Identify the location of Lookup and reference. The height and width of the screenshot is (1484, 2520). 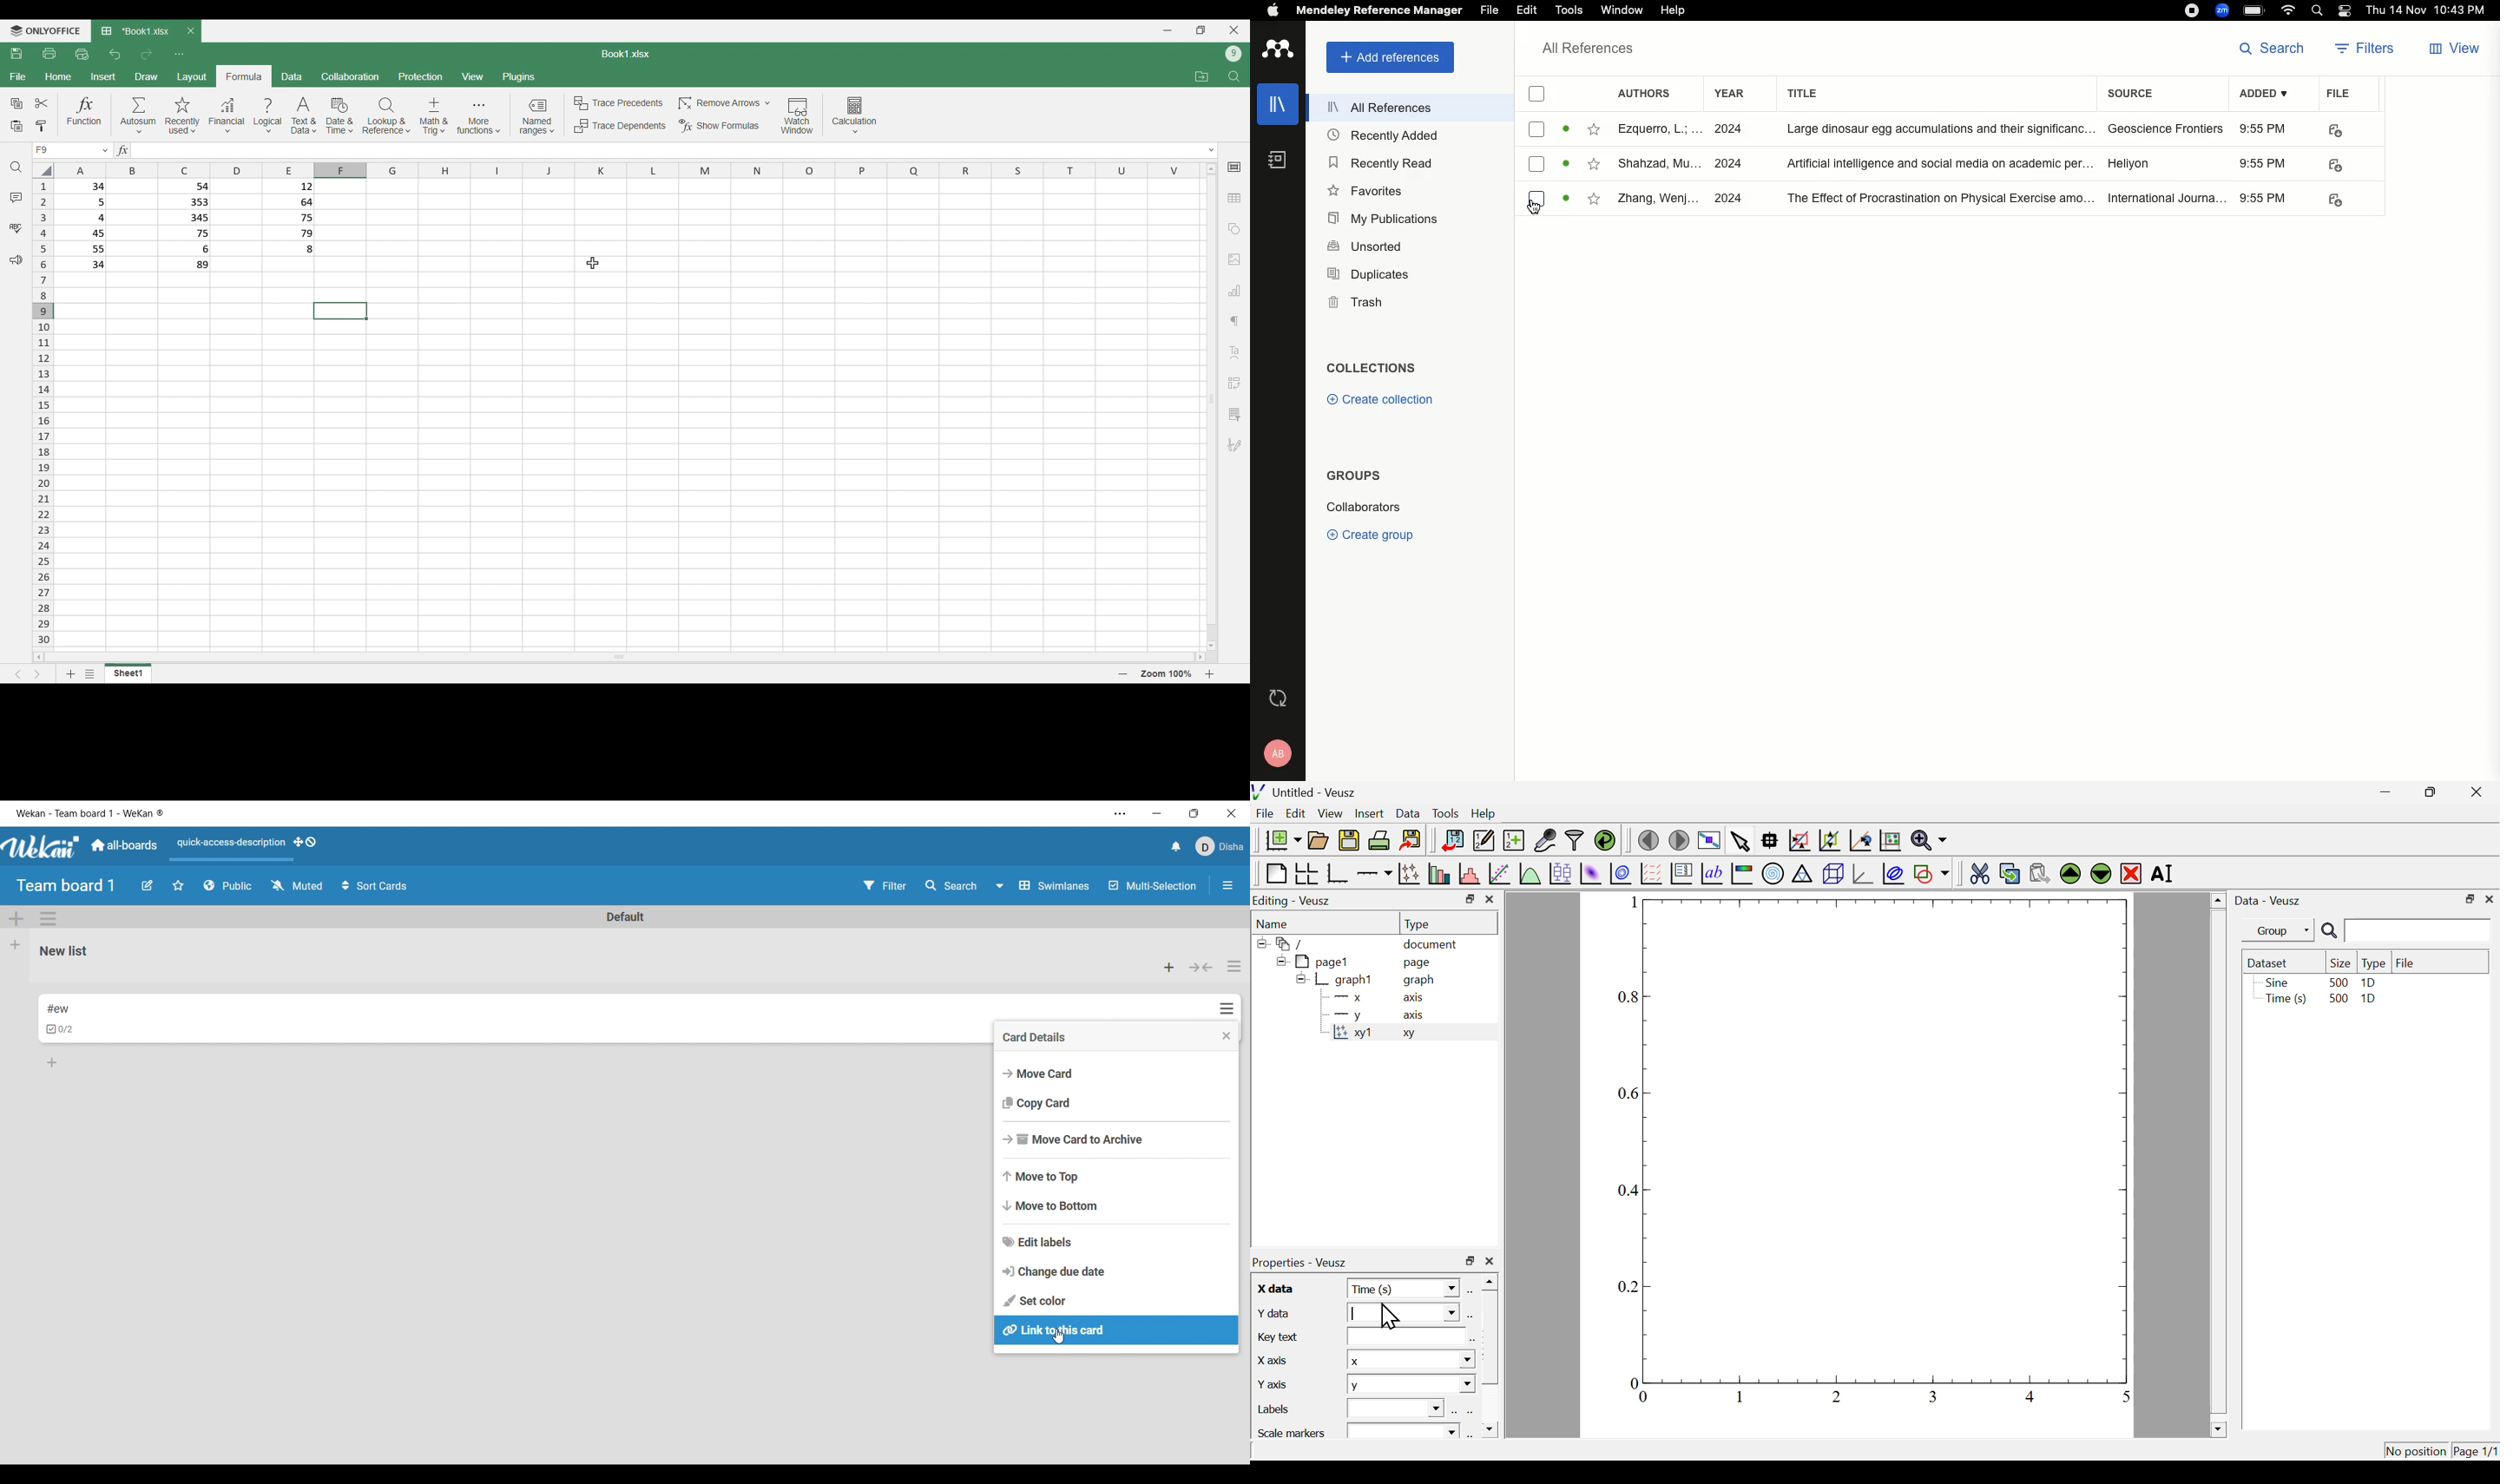
(387, 116).